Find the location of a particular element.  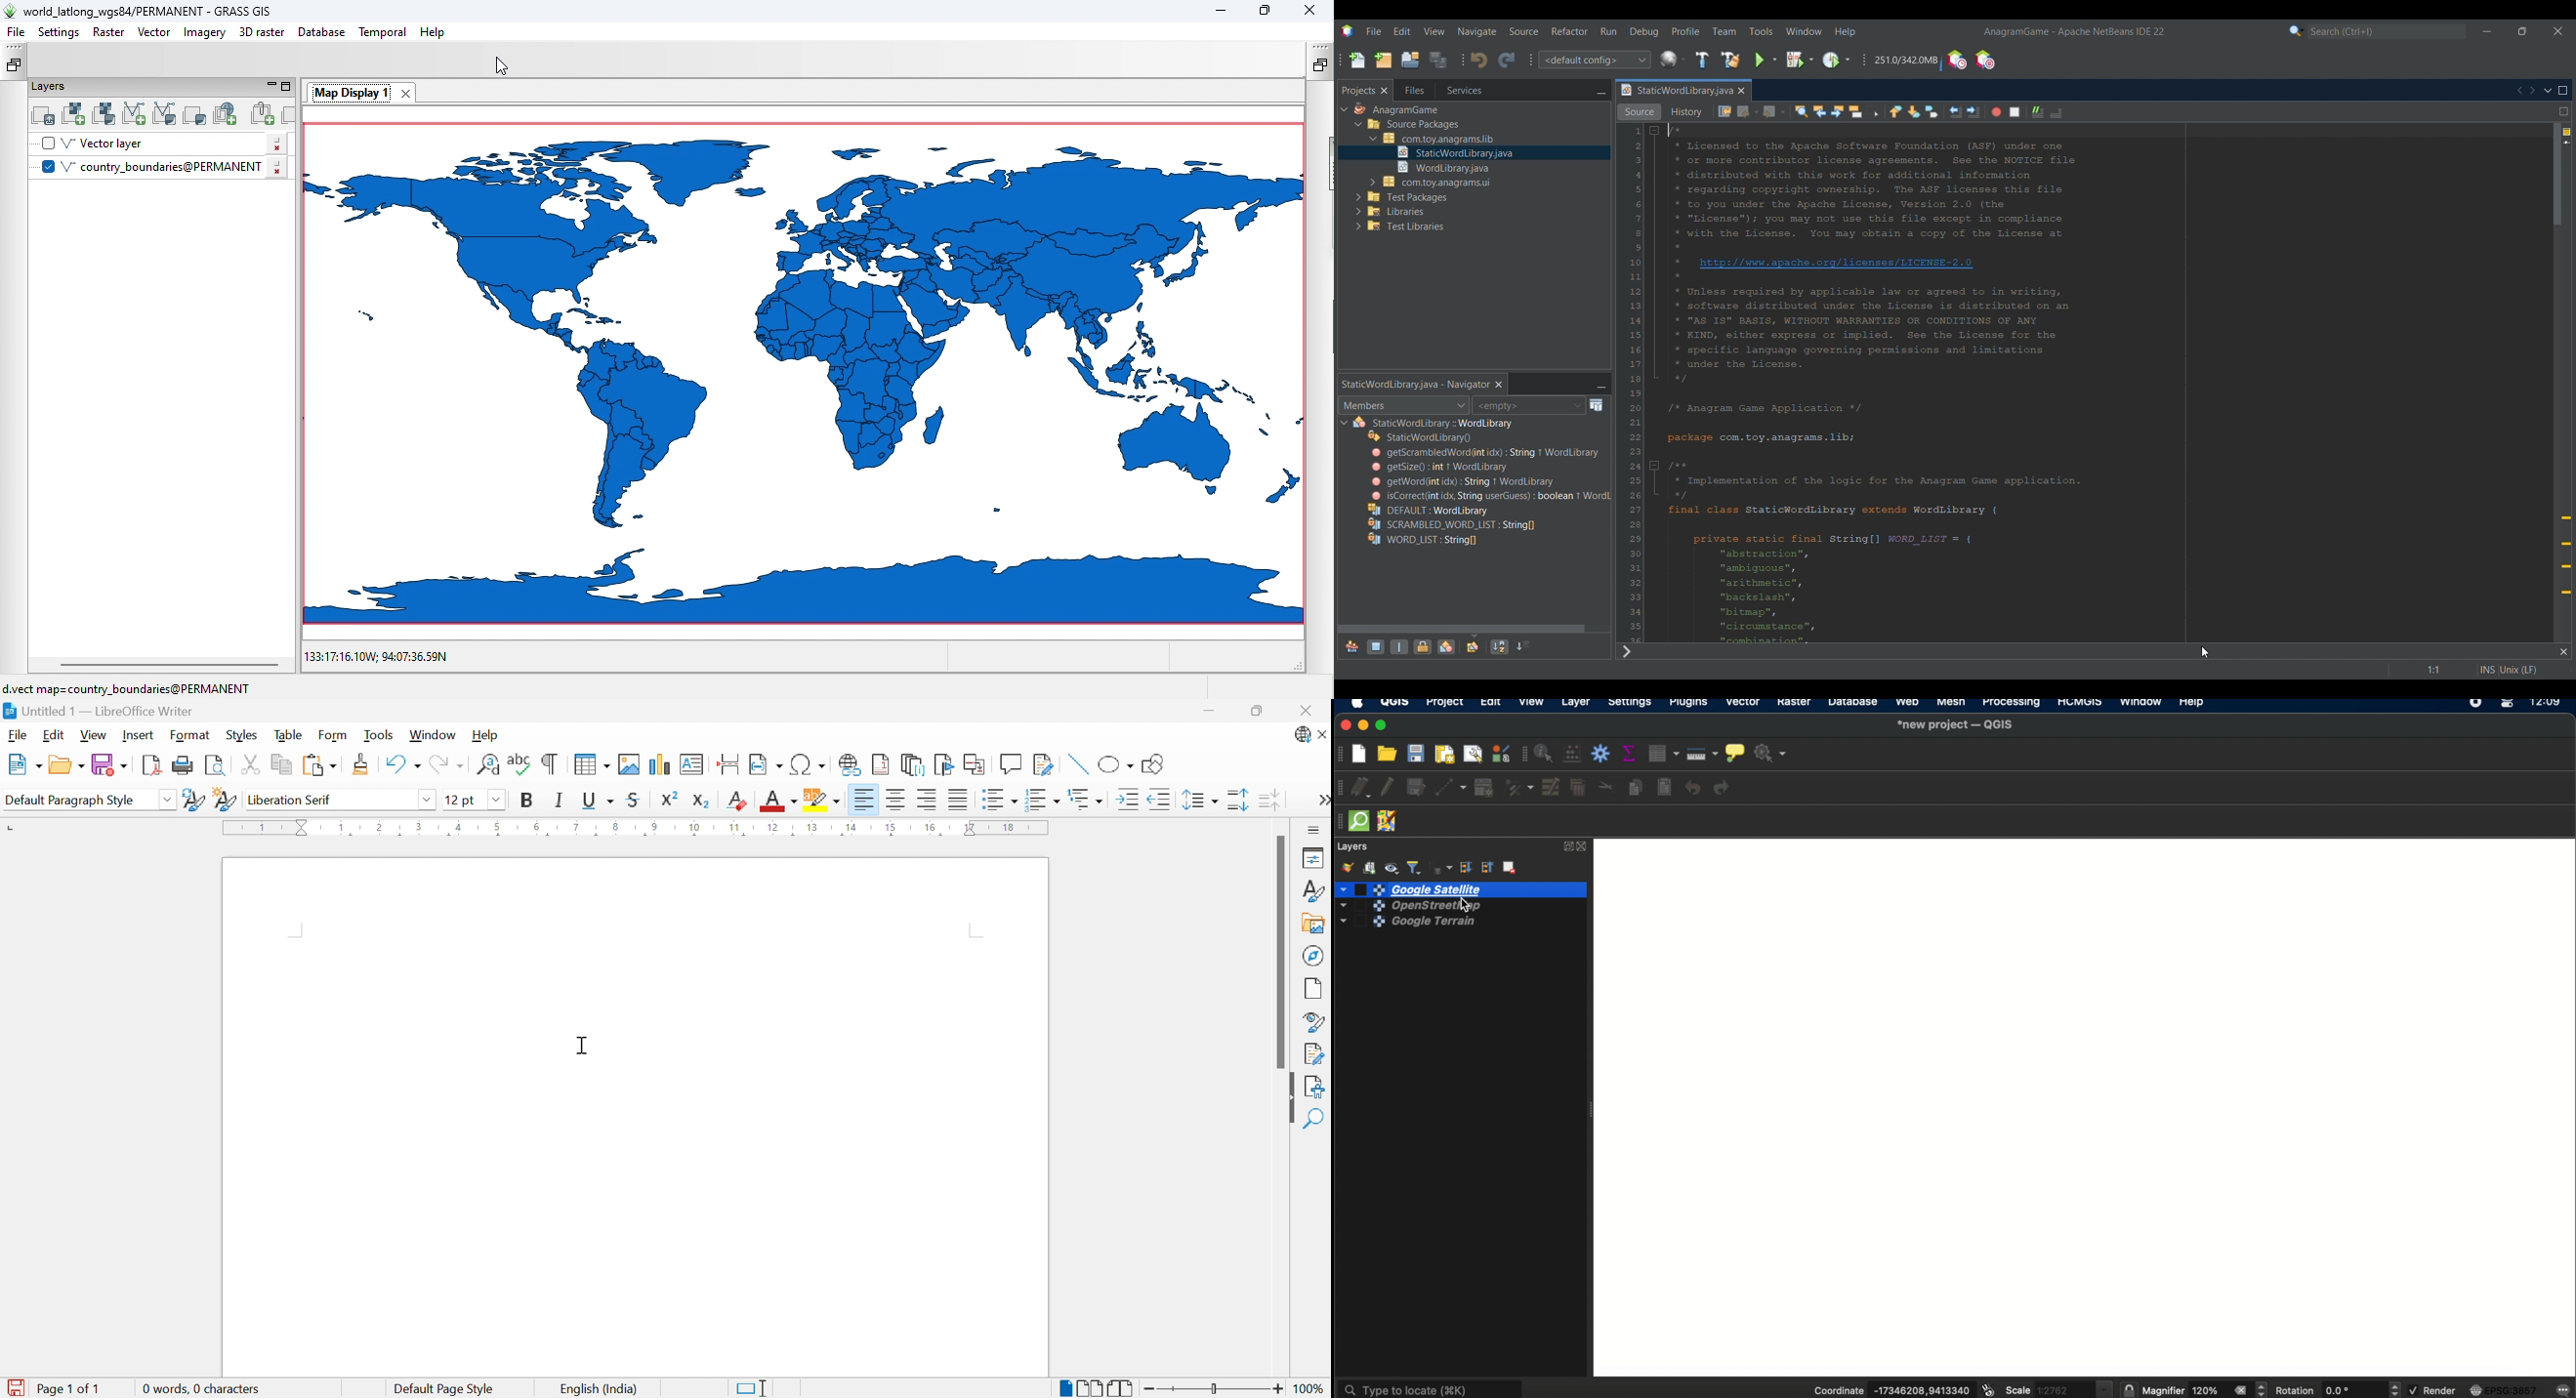

Toggle print preview is located at coordinates (216, 766).